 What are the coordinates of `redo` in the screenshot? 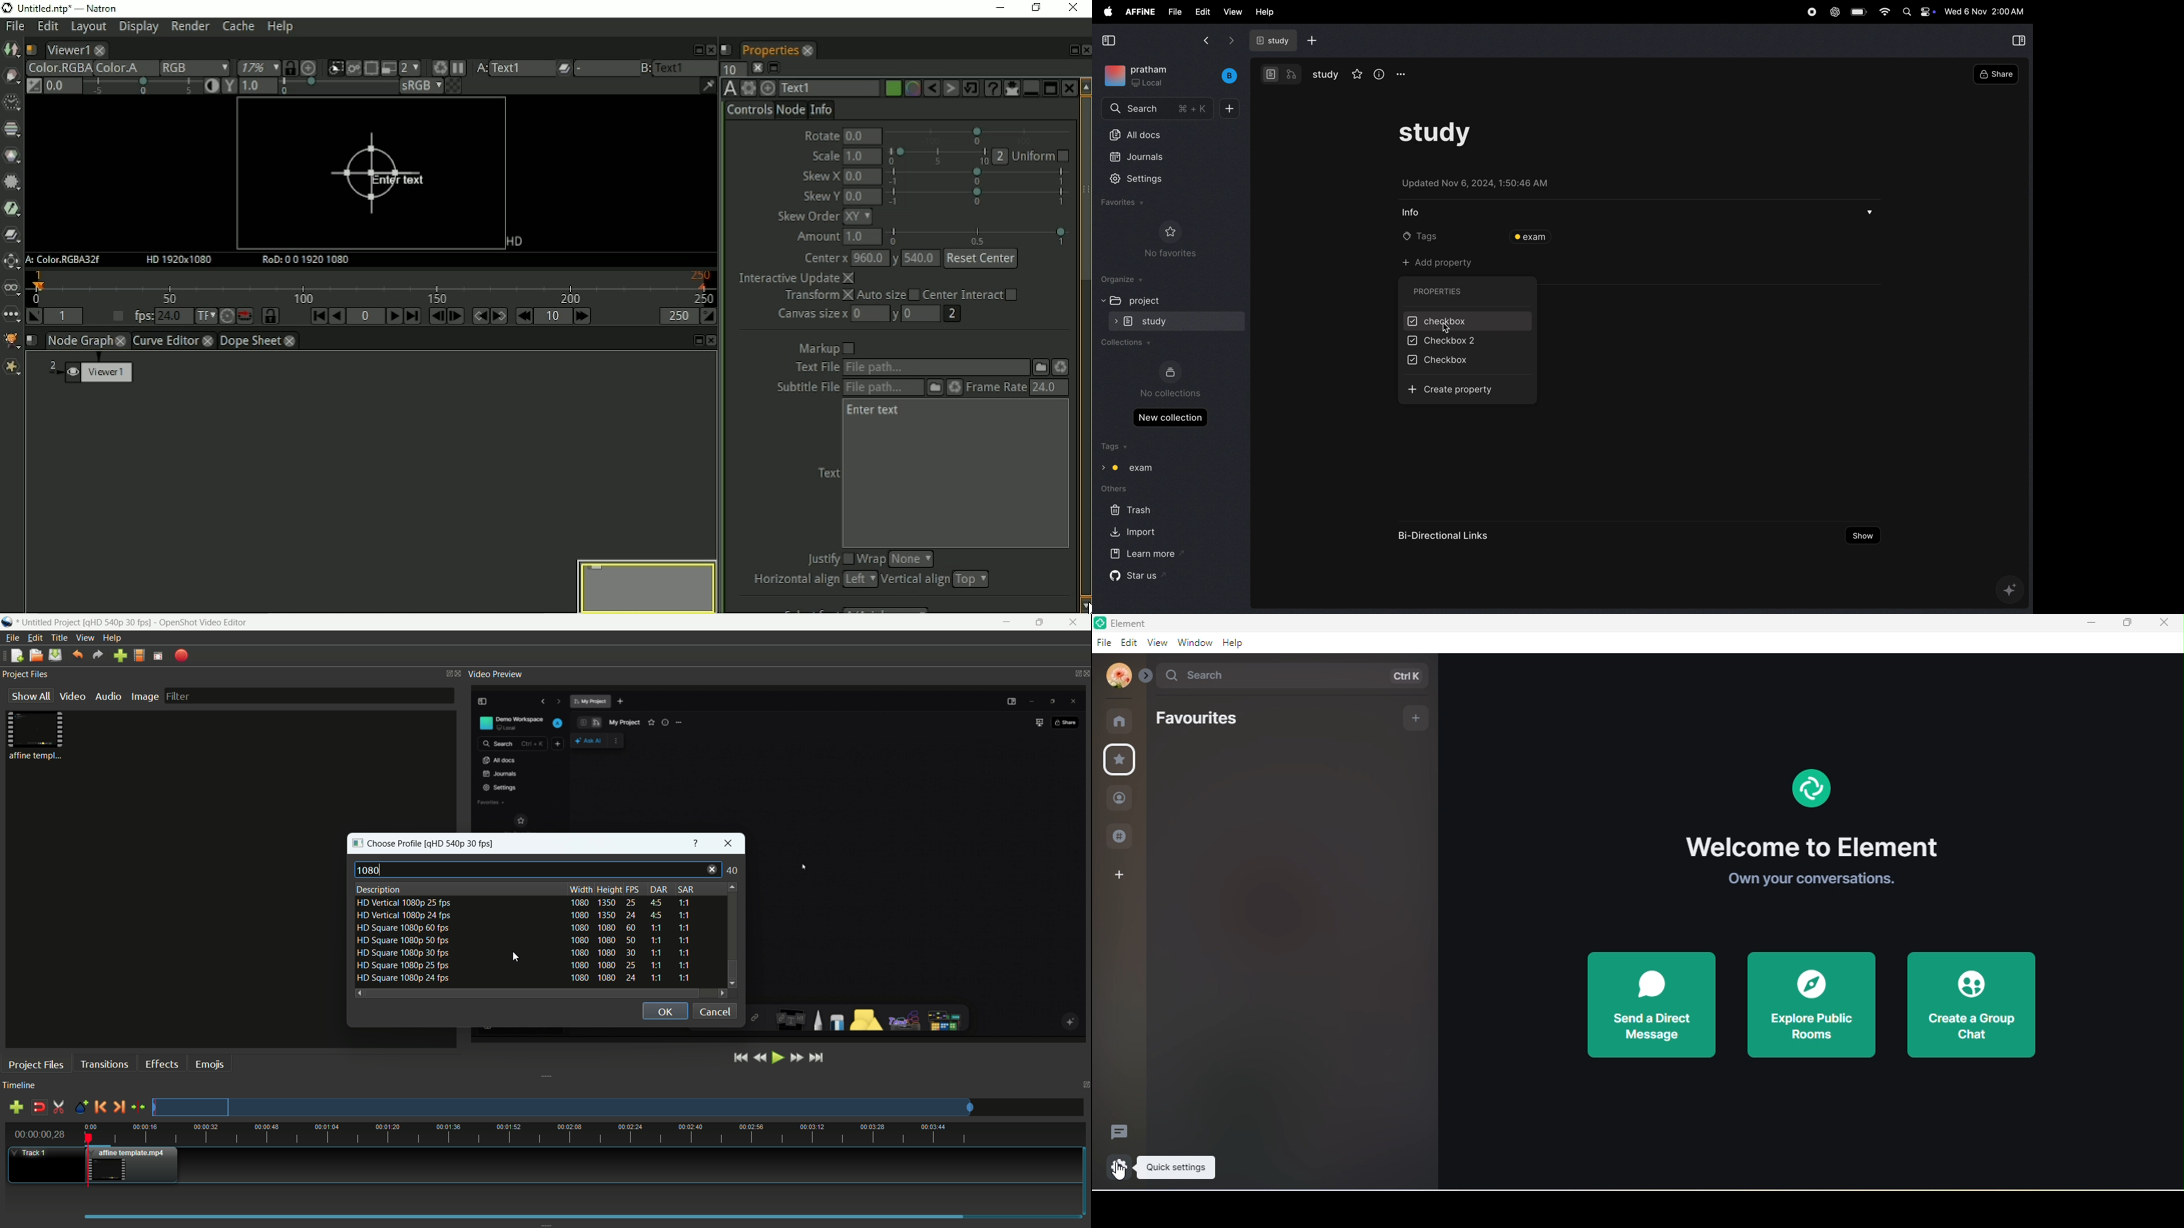 It's located at (98, 655).